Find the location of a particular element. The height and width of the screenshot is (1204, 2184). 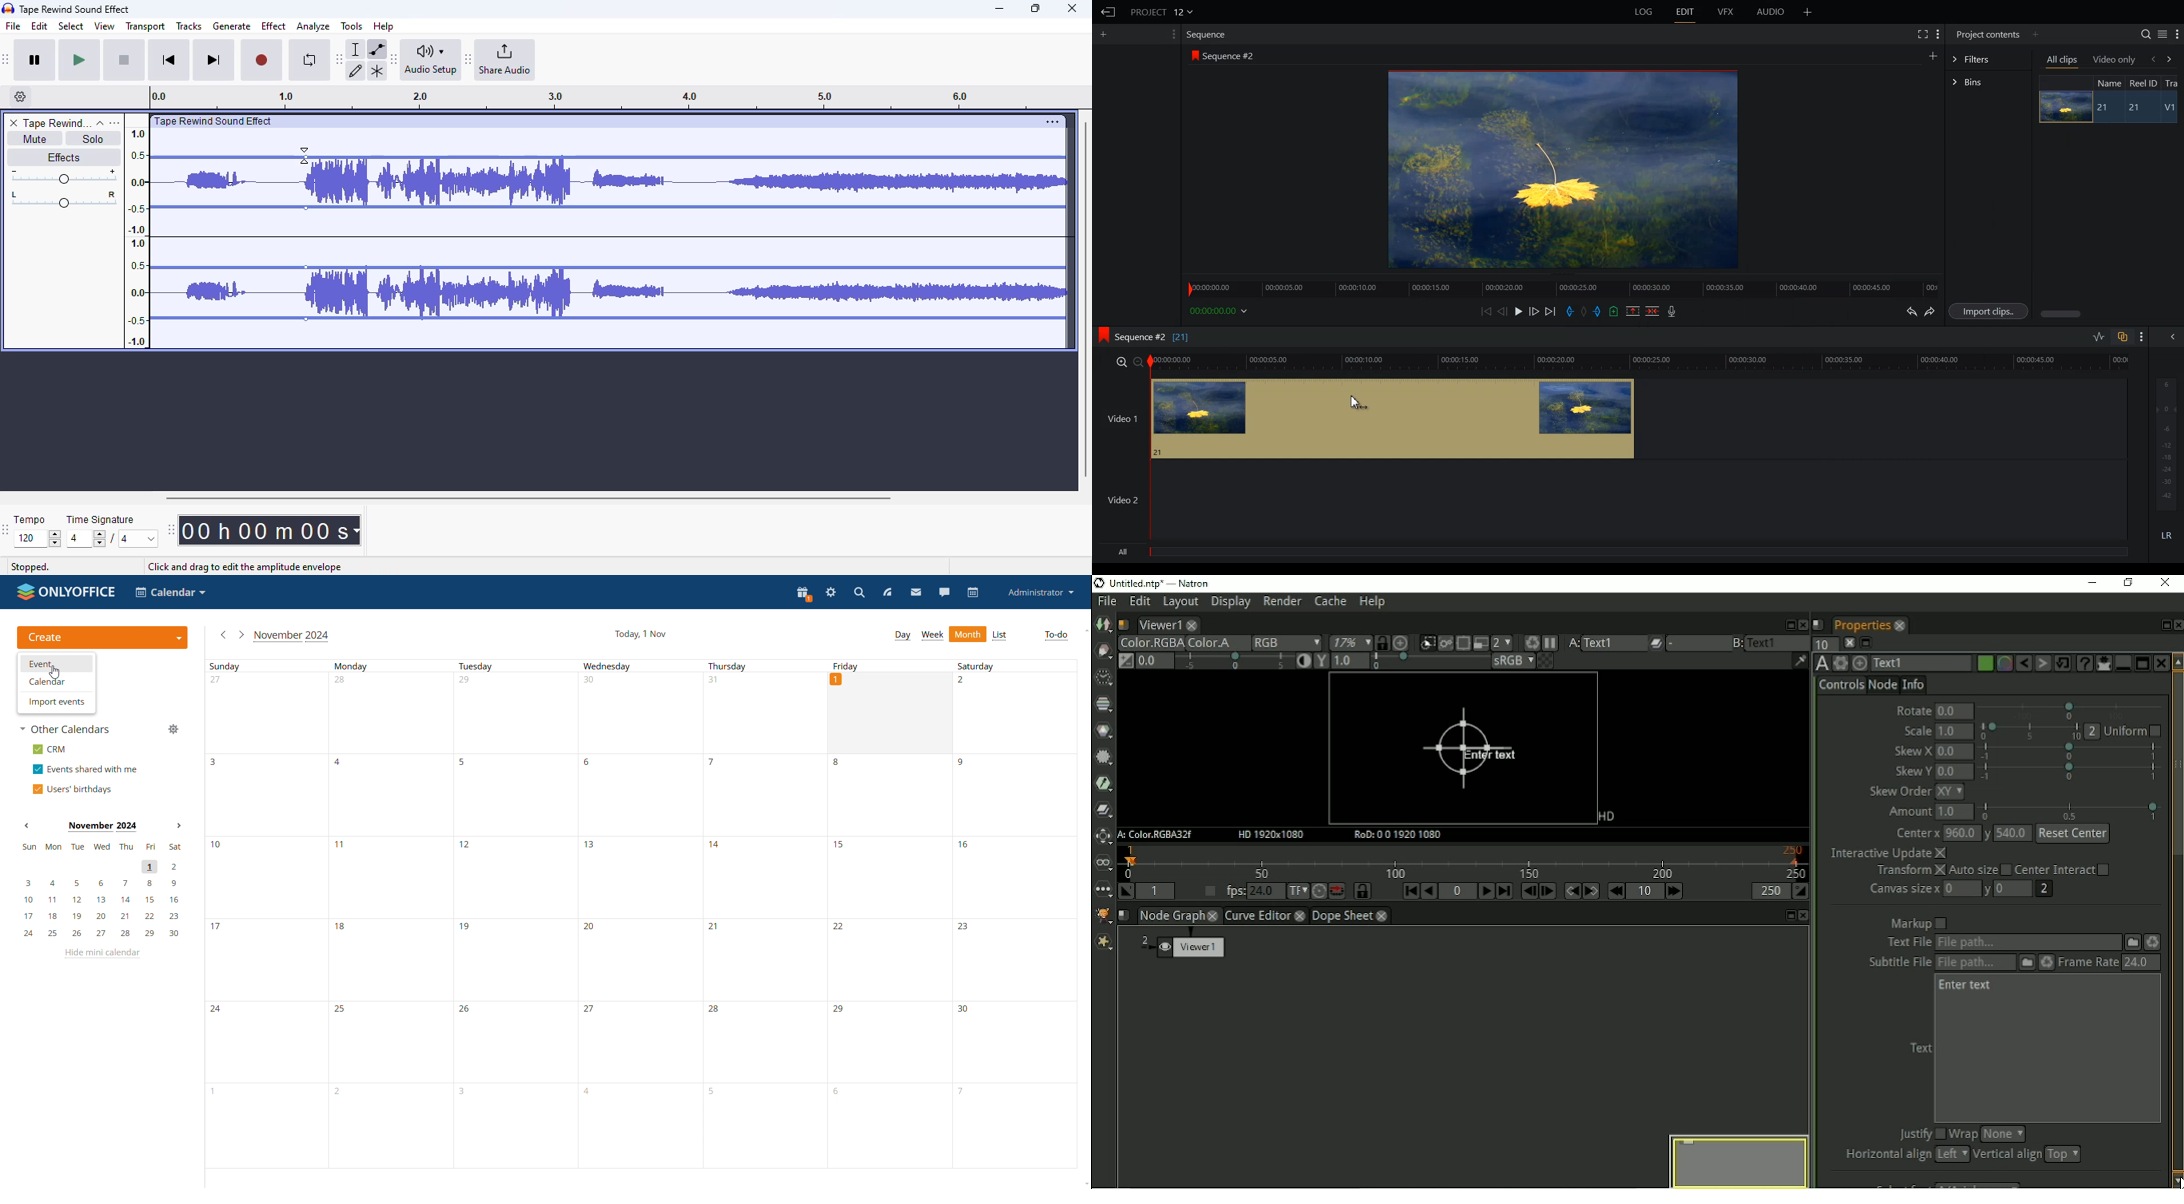

present is located at coordinates (804, 594).